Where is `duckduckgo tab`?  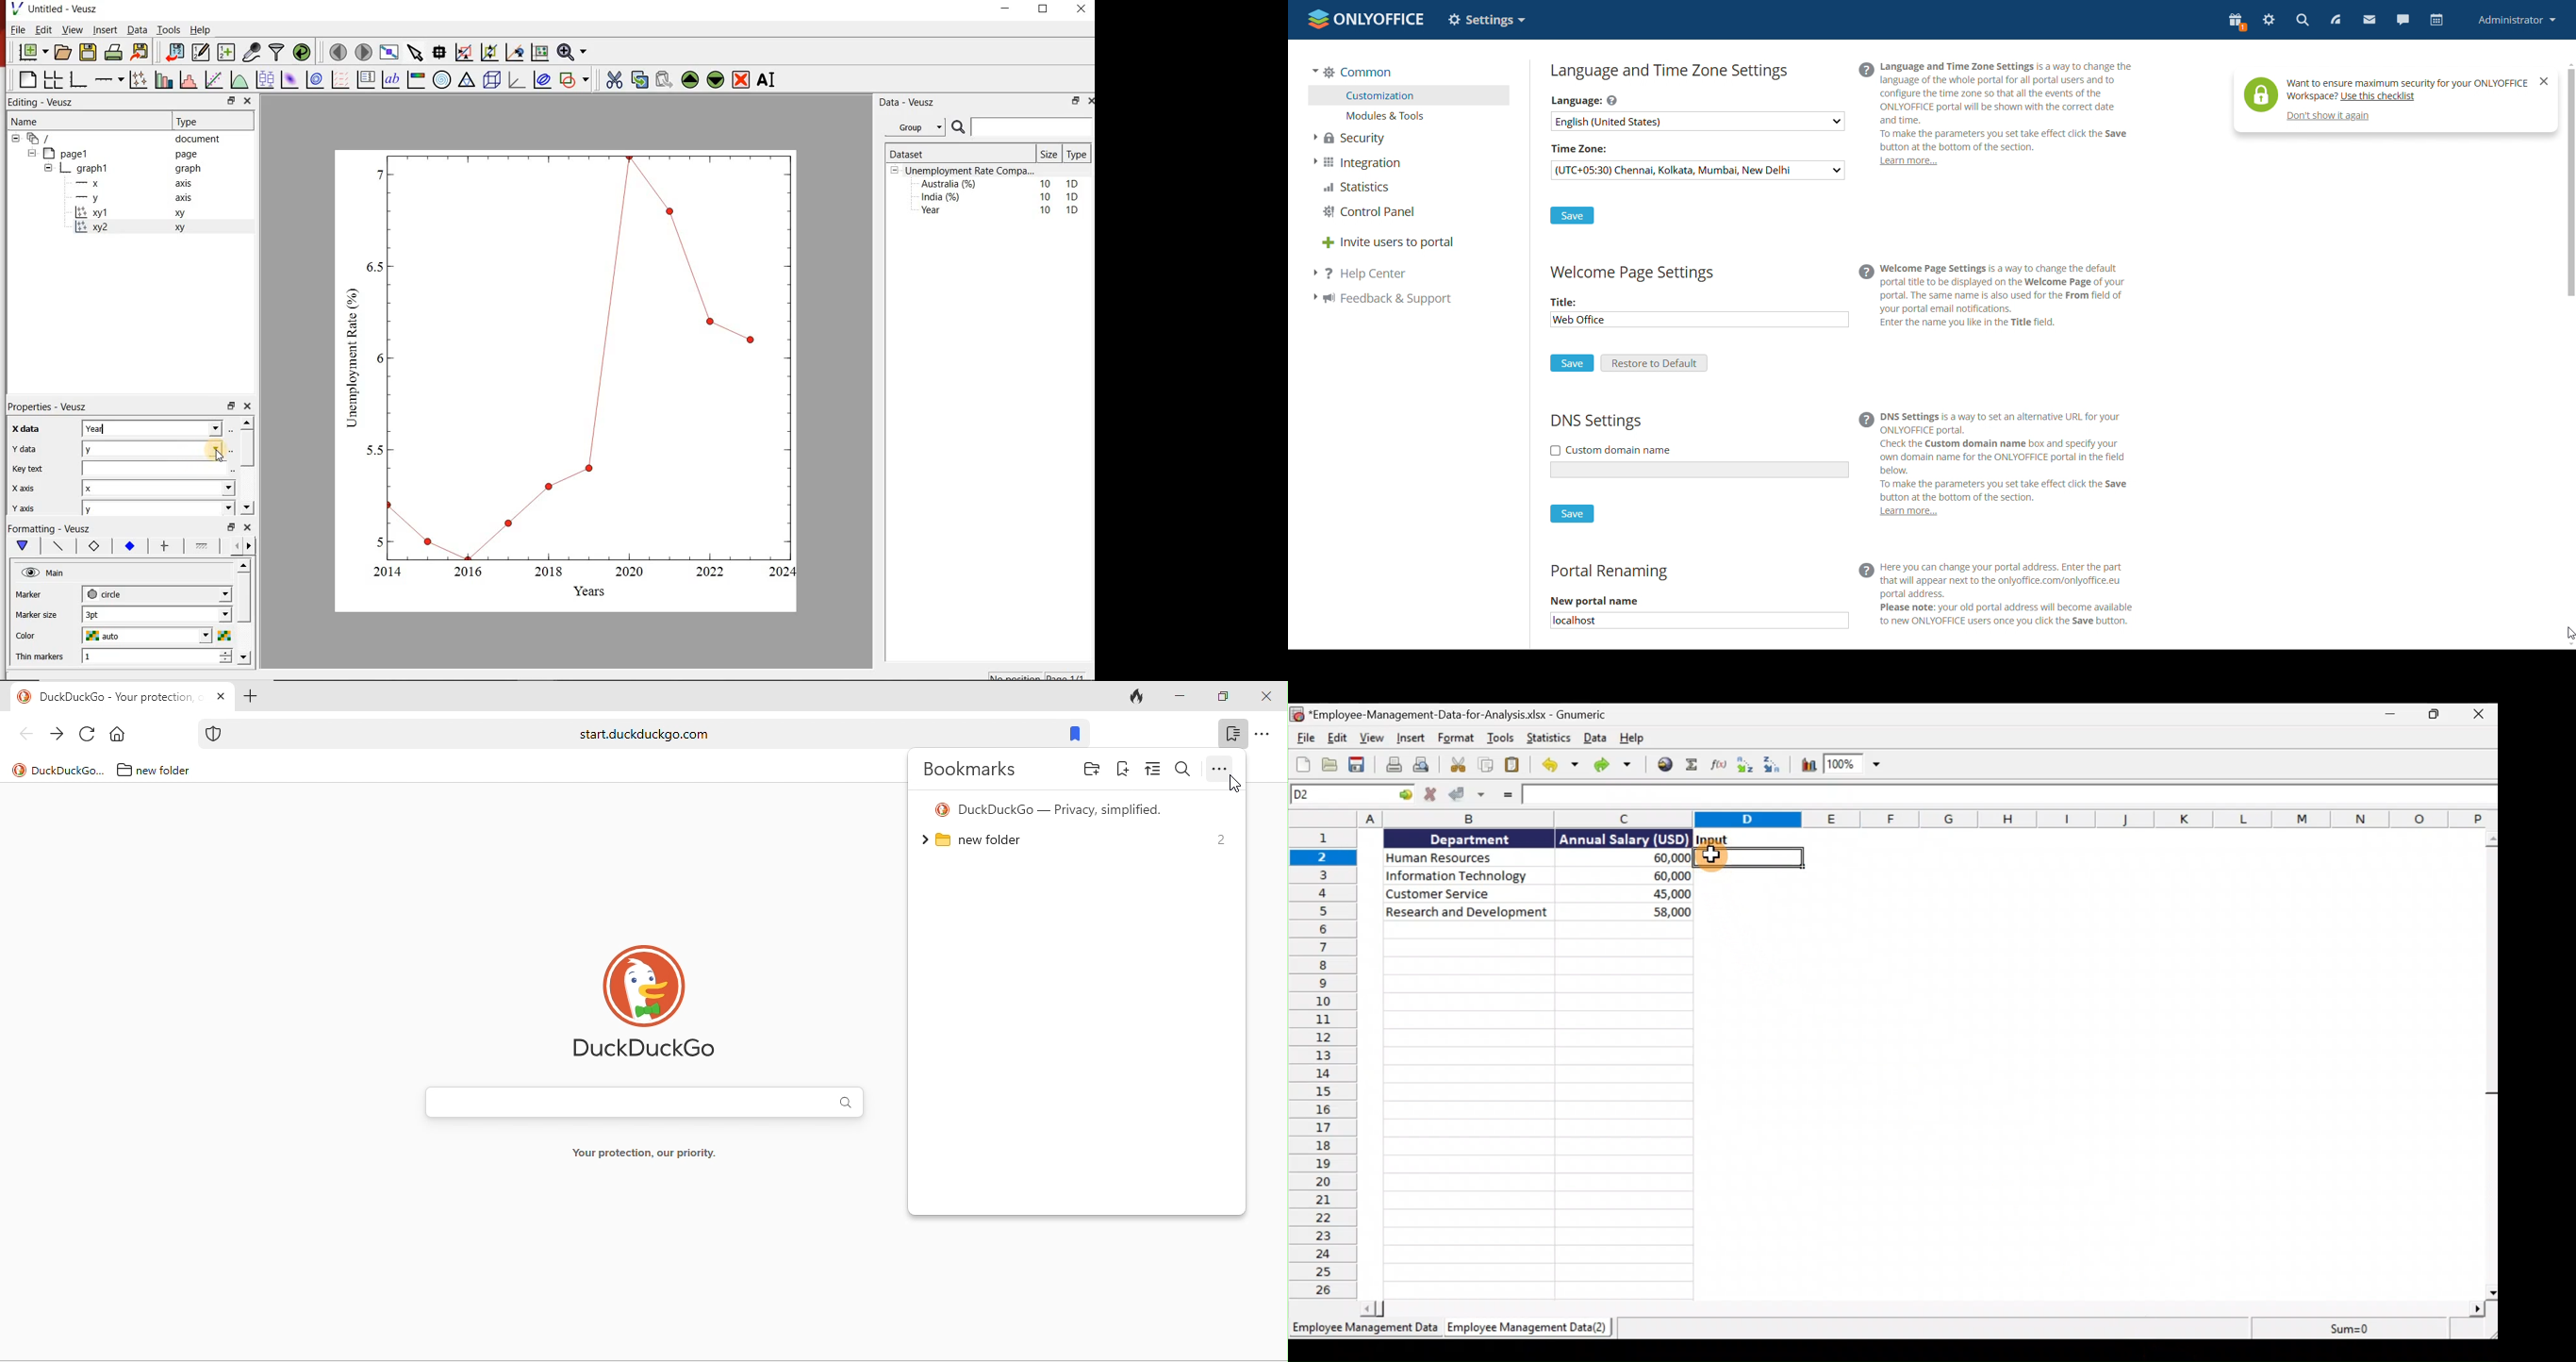 duckduckgo tab is located at coordinates (107, 698).